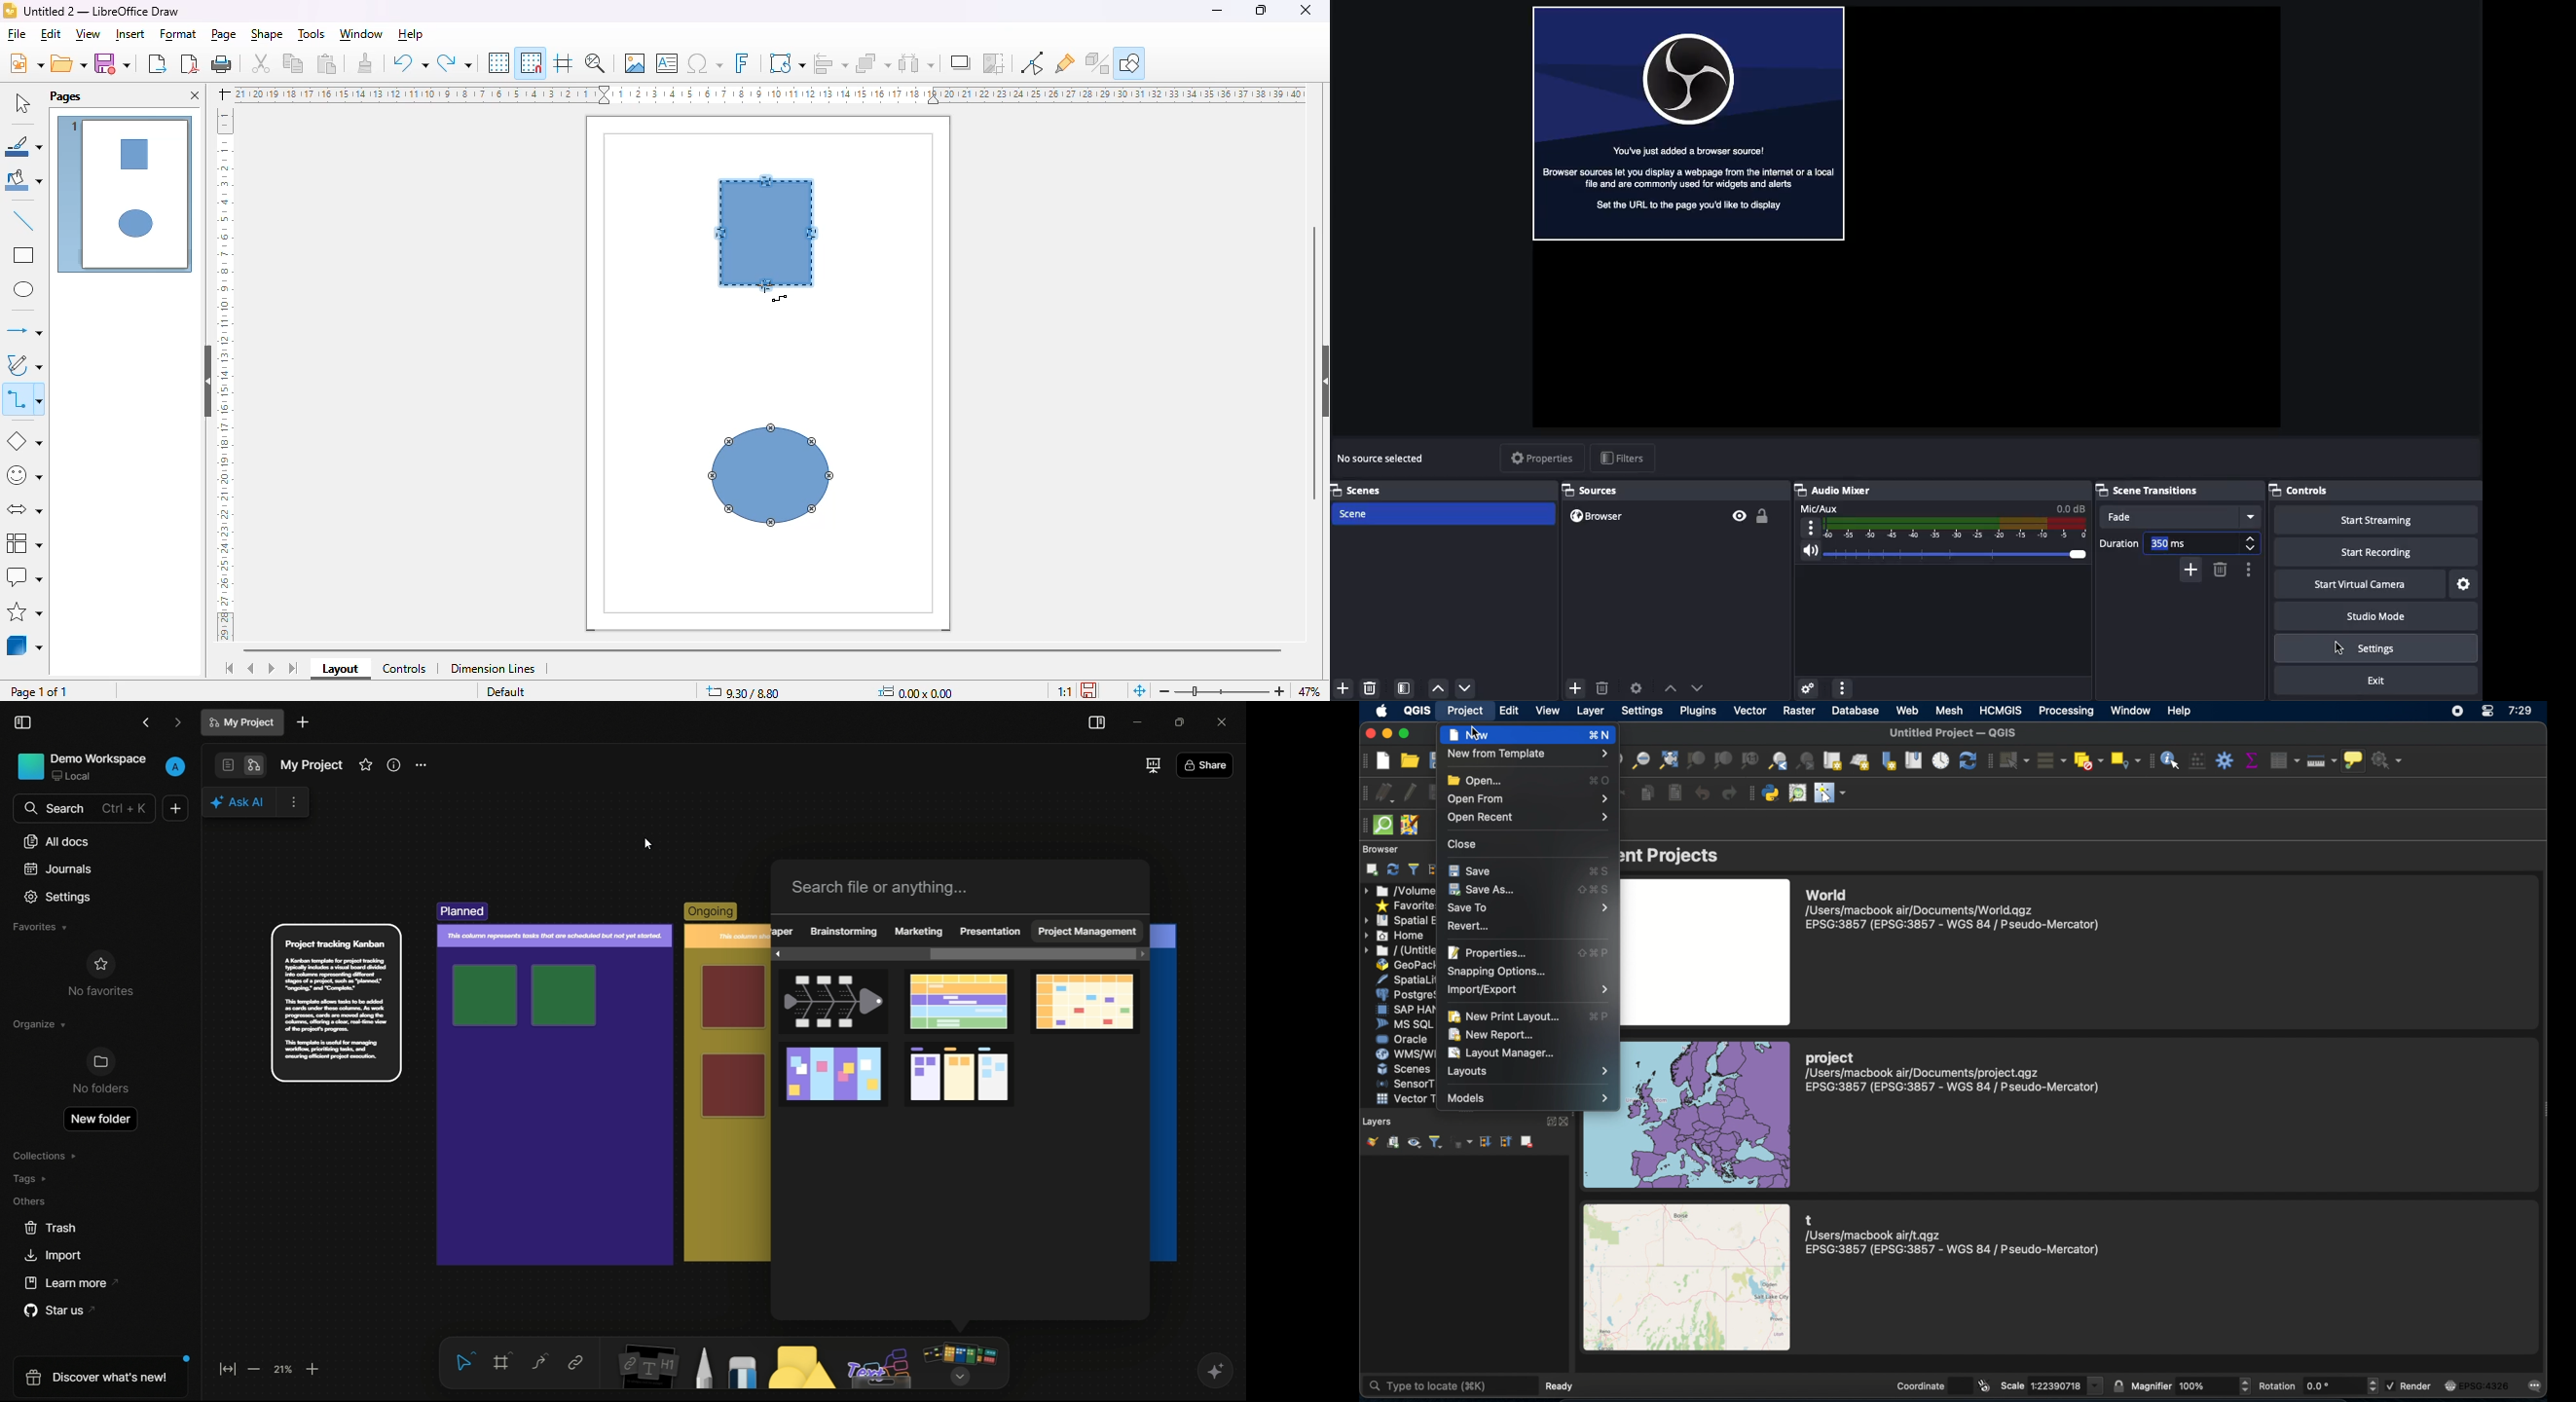 This screenshot has height=1428, width=2576. What do you see at coordinates (327, 63) in the screenshot?
I see `paste` at bounding box center [327, 63].